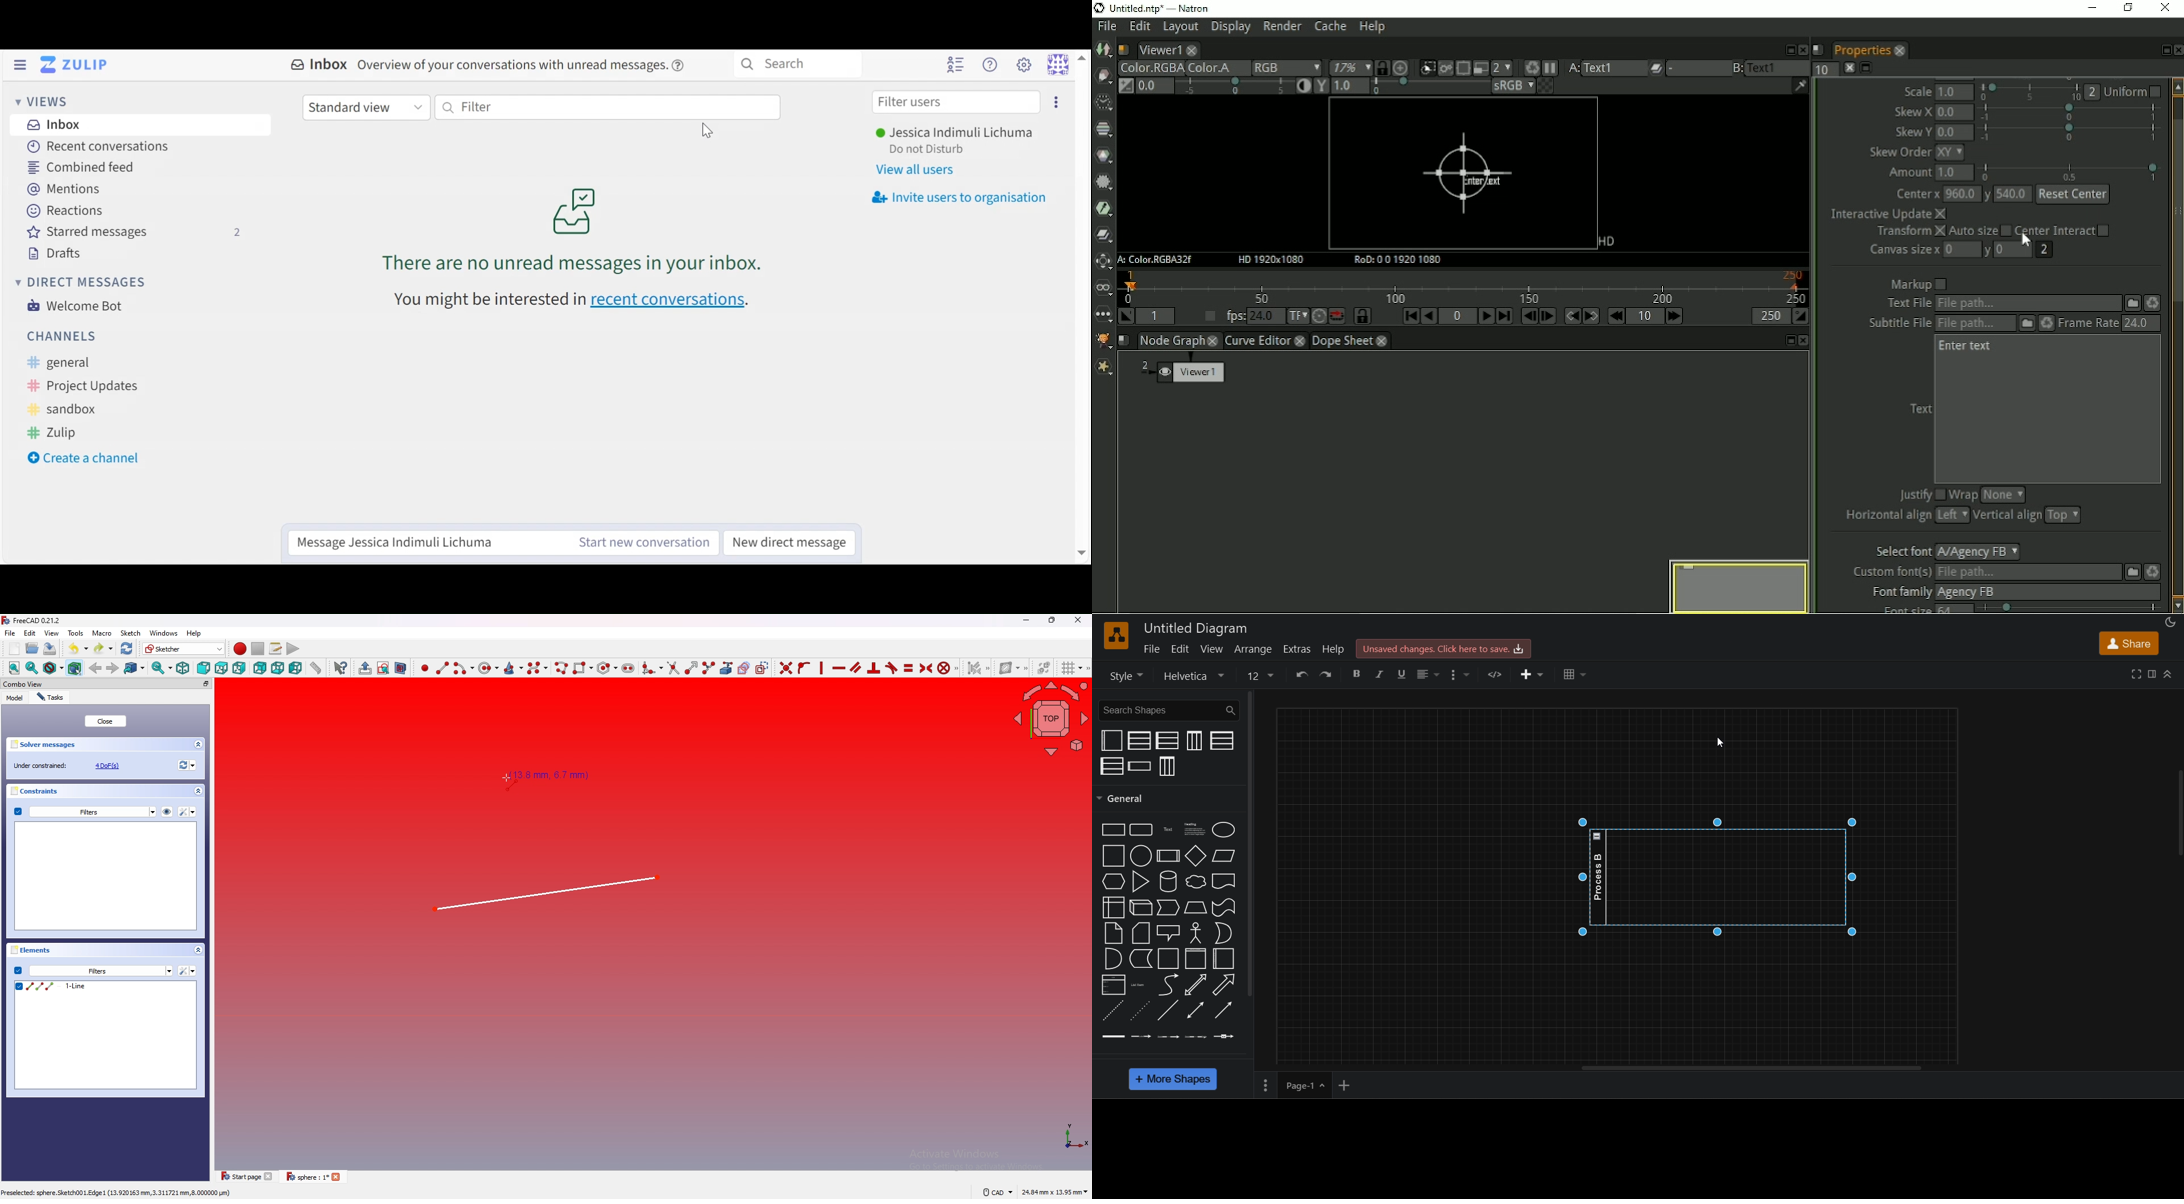  Describe the element at coordinates (489, 668) in the screenshot. I see `Create circle` at that location.